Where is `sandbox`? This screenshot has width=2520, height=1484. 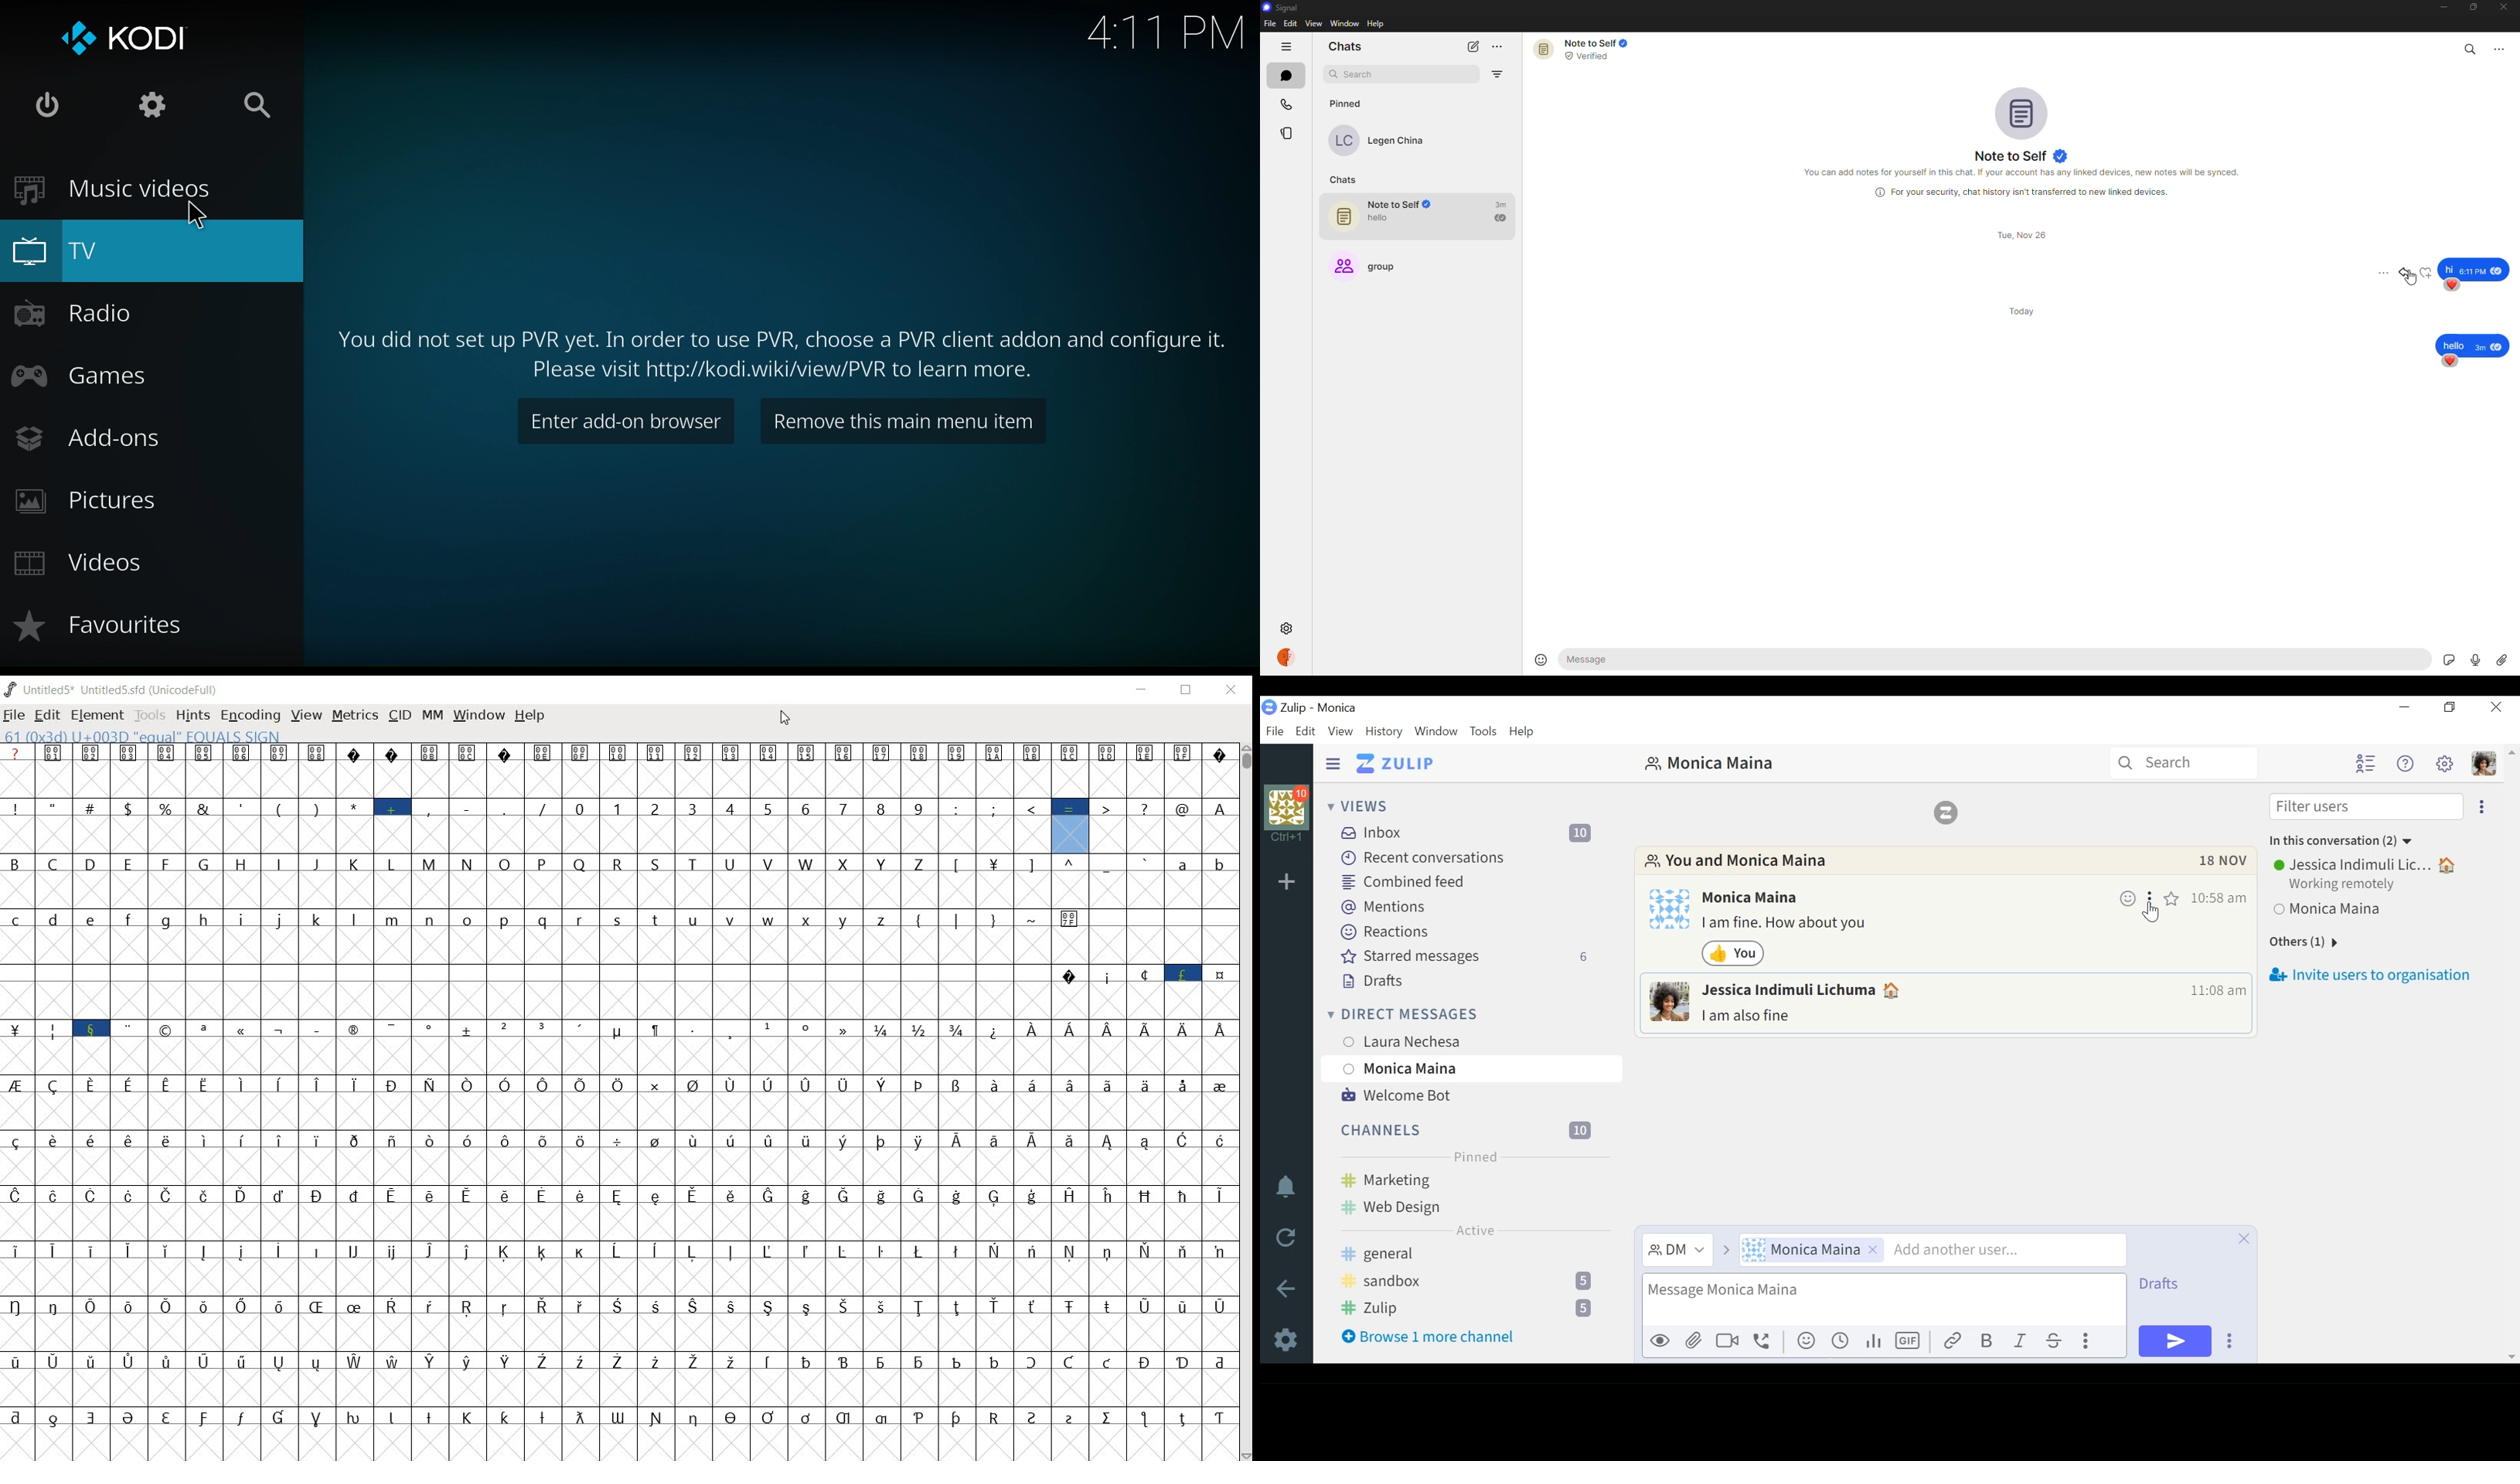 sandbox is located at coordinates (1471, 1281).